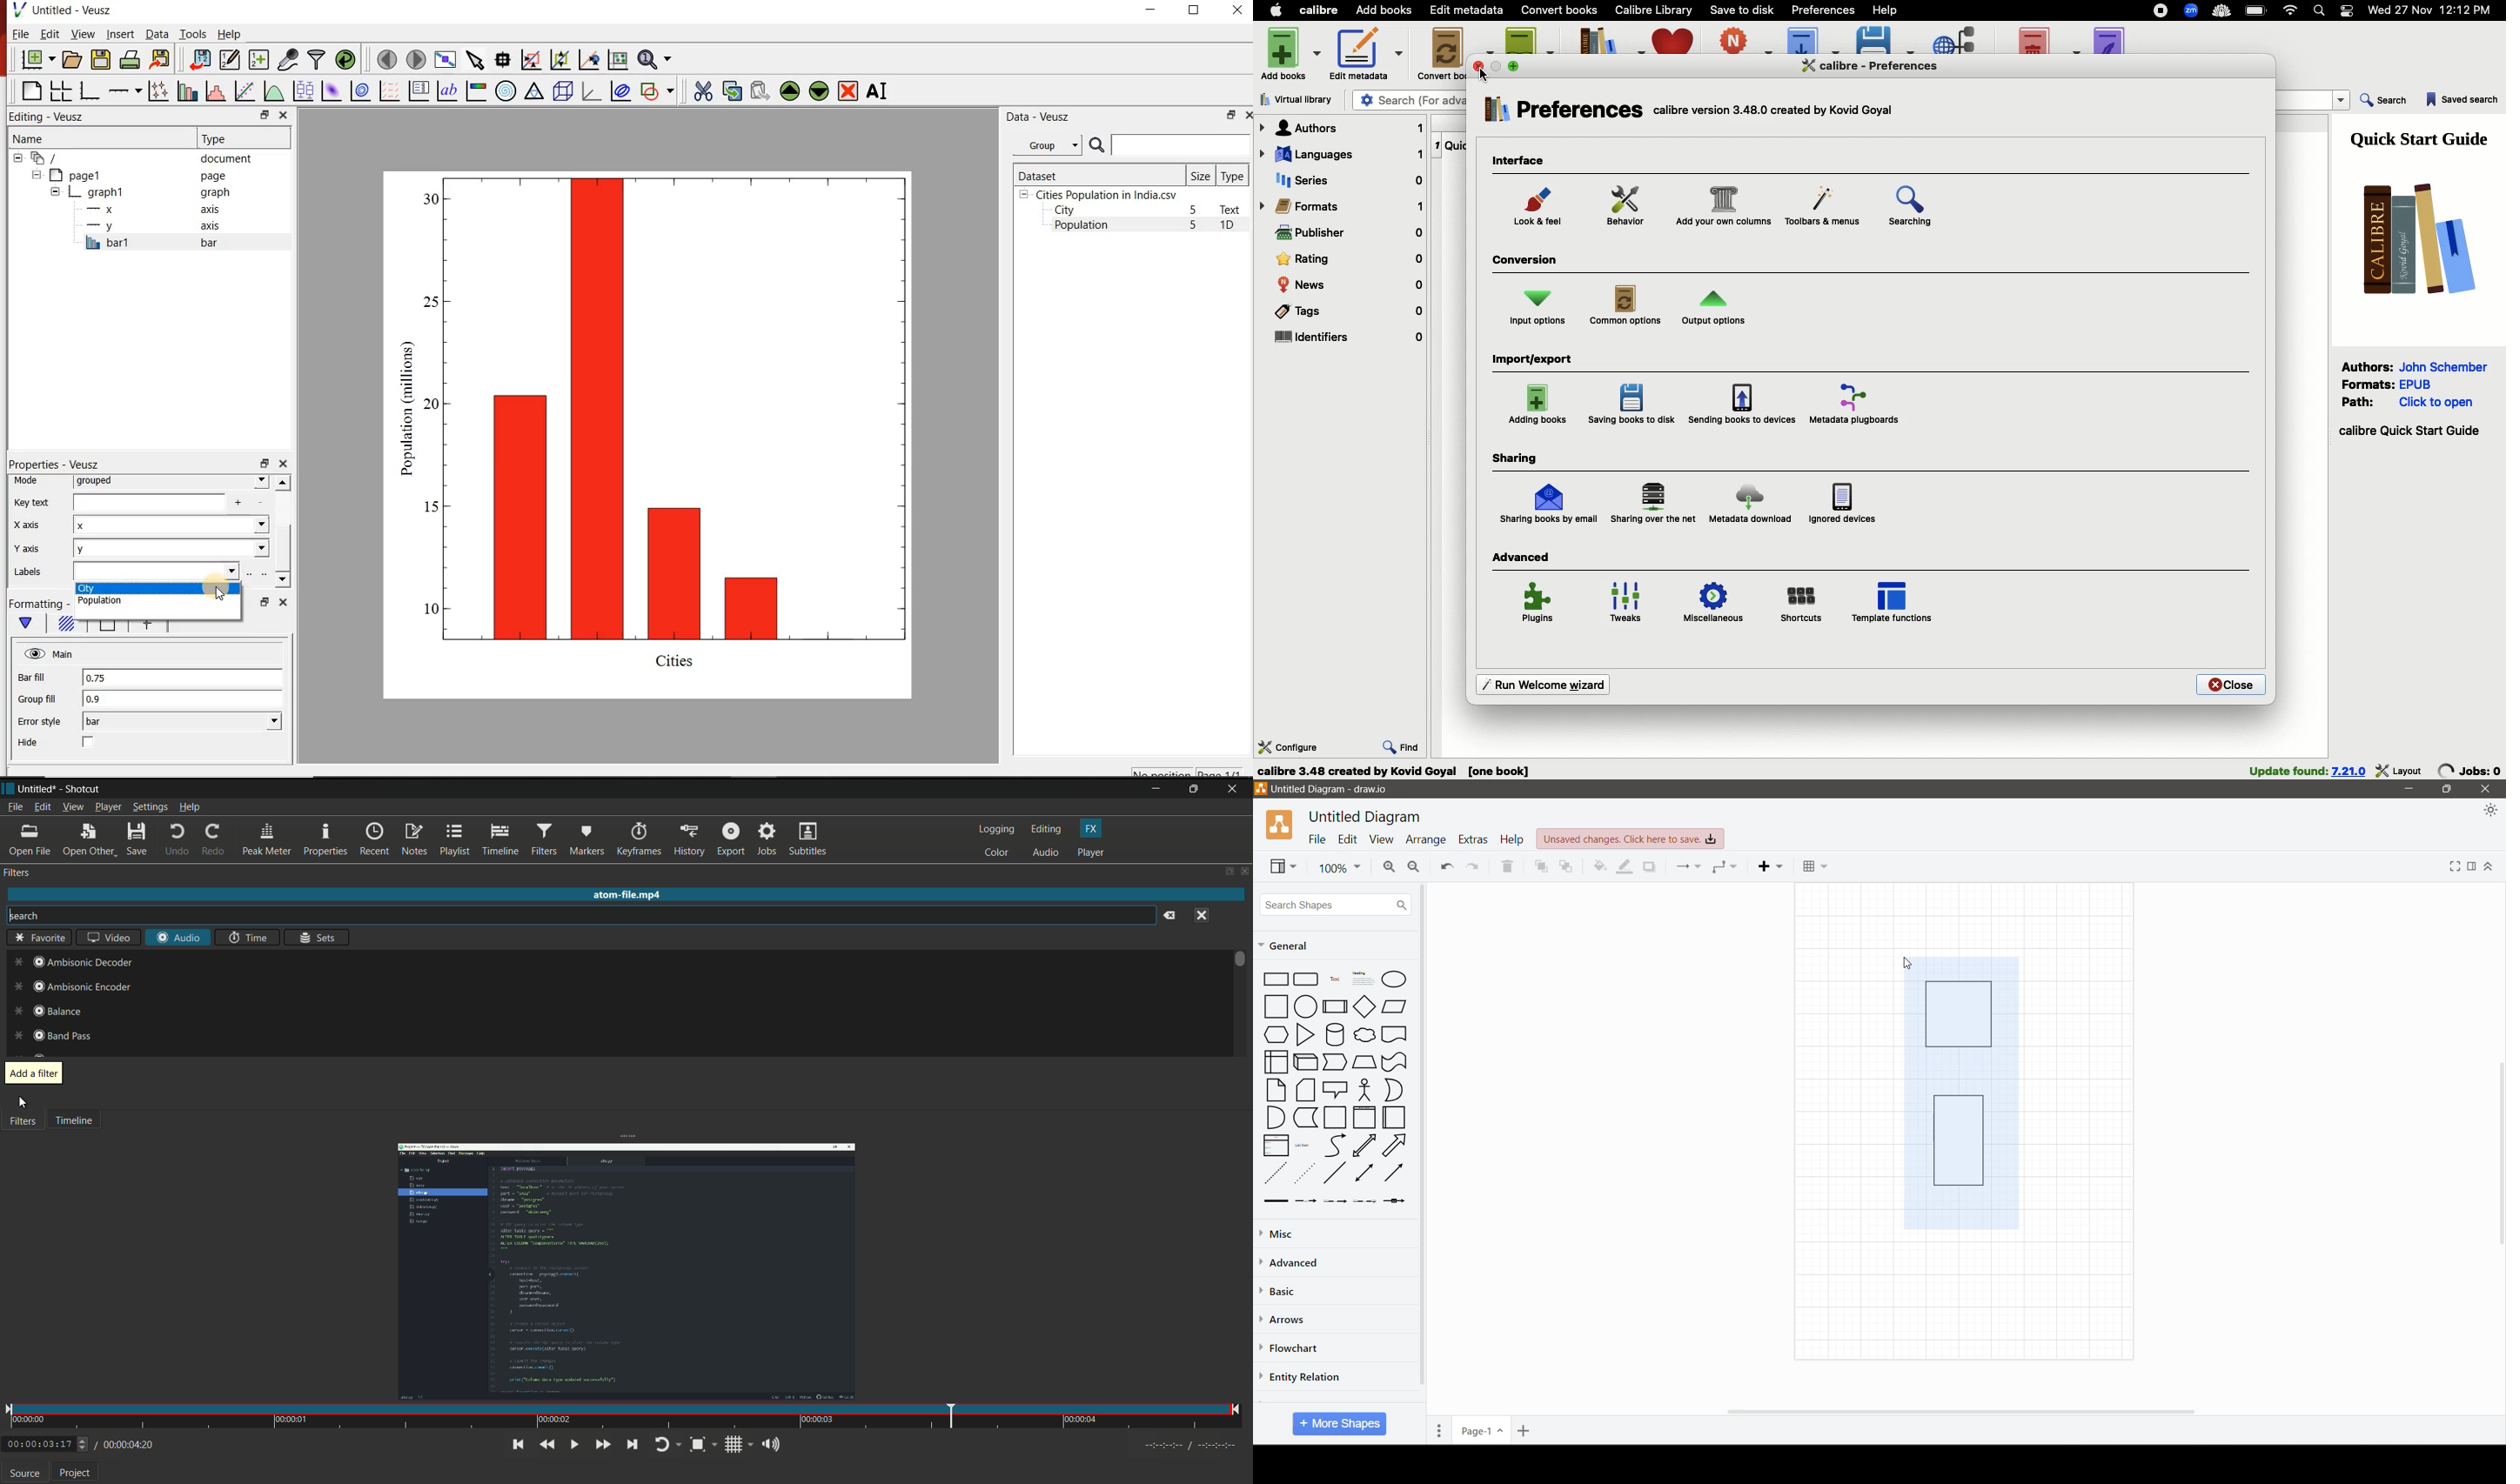 Image resolution: width=2520 pixels, height=1484 pixels. Describe the element at coordinates (1427, 839) in the screenshot. I see `Arrange` at that location.